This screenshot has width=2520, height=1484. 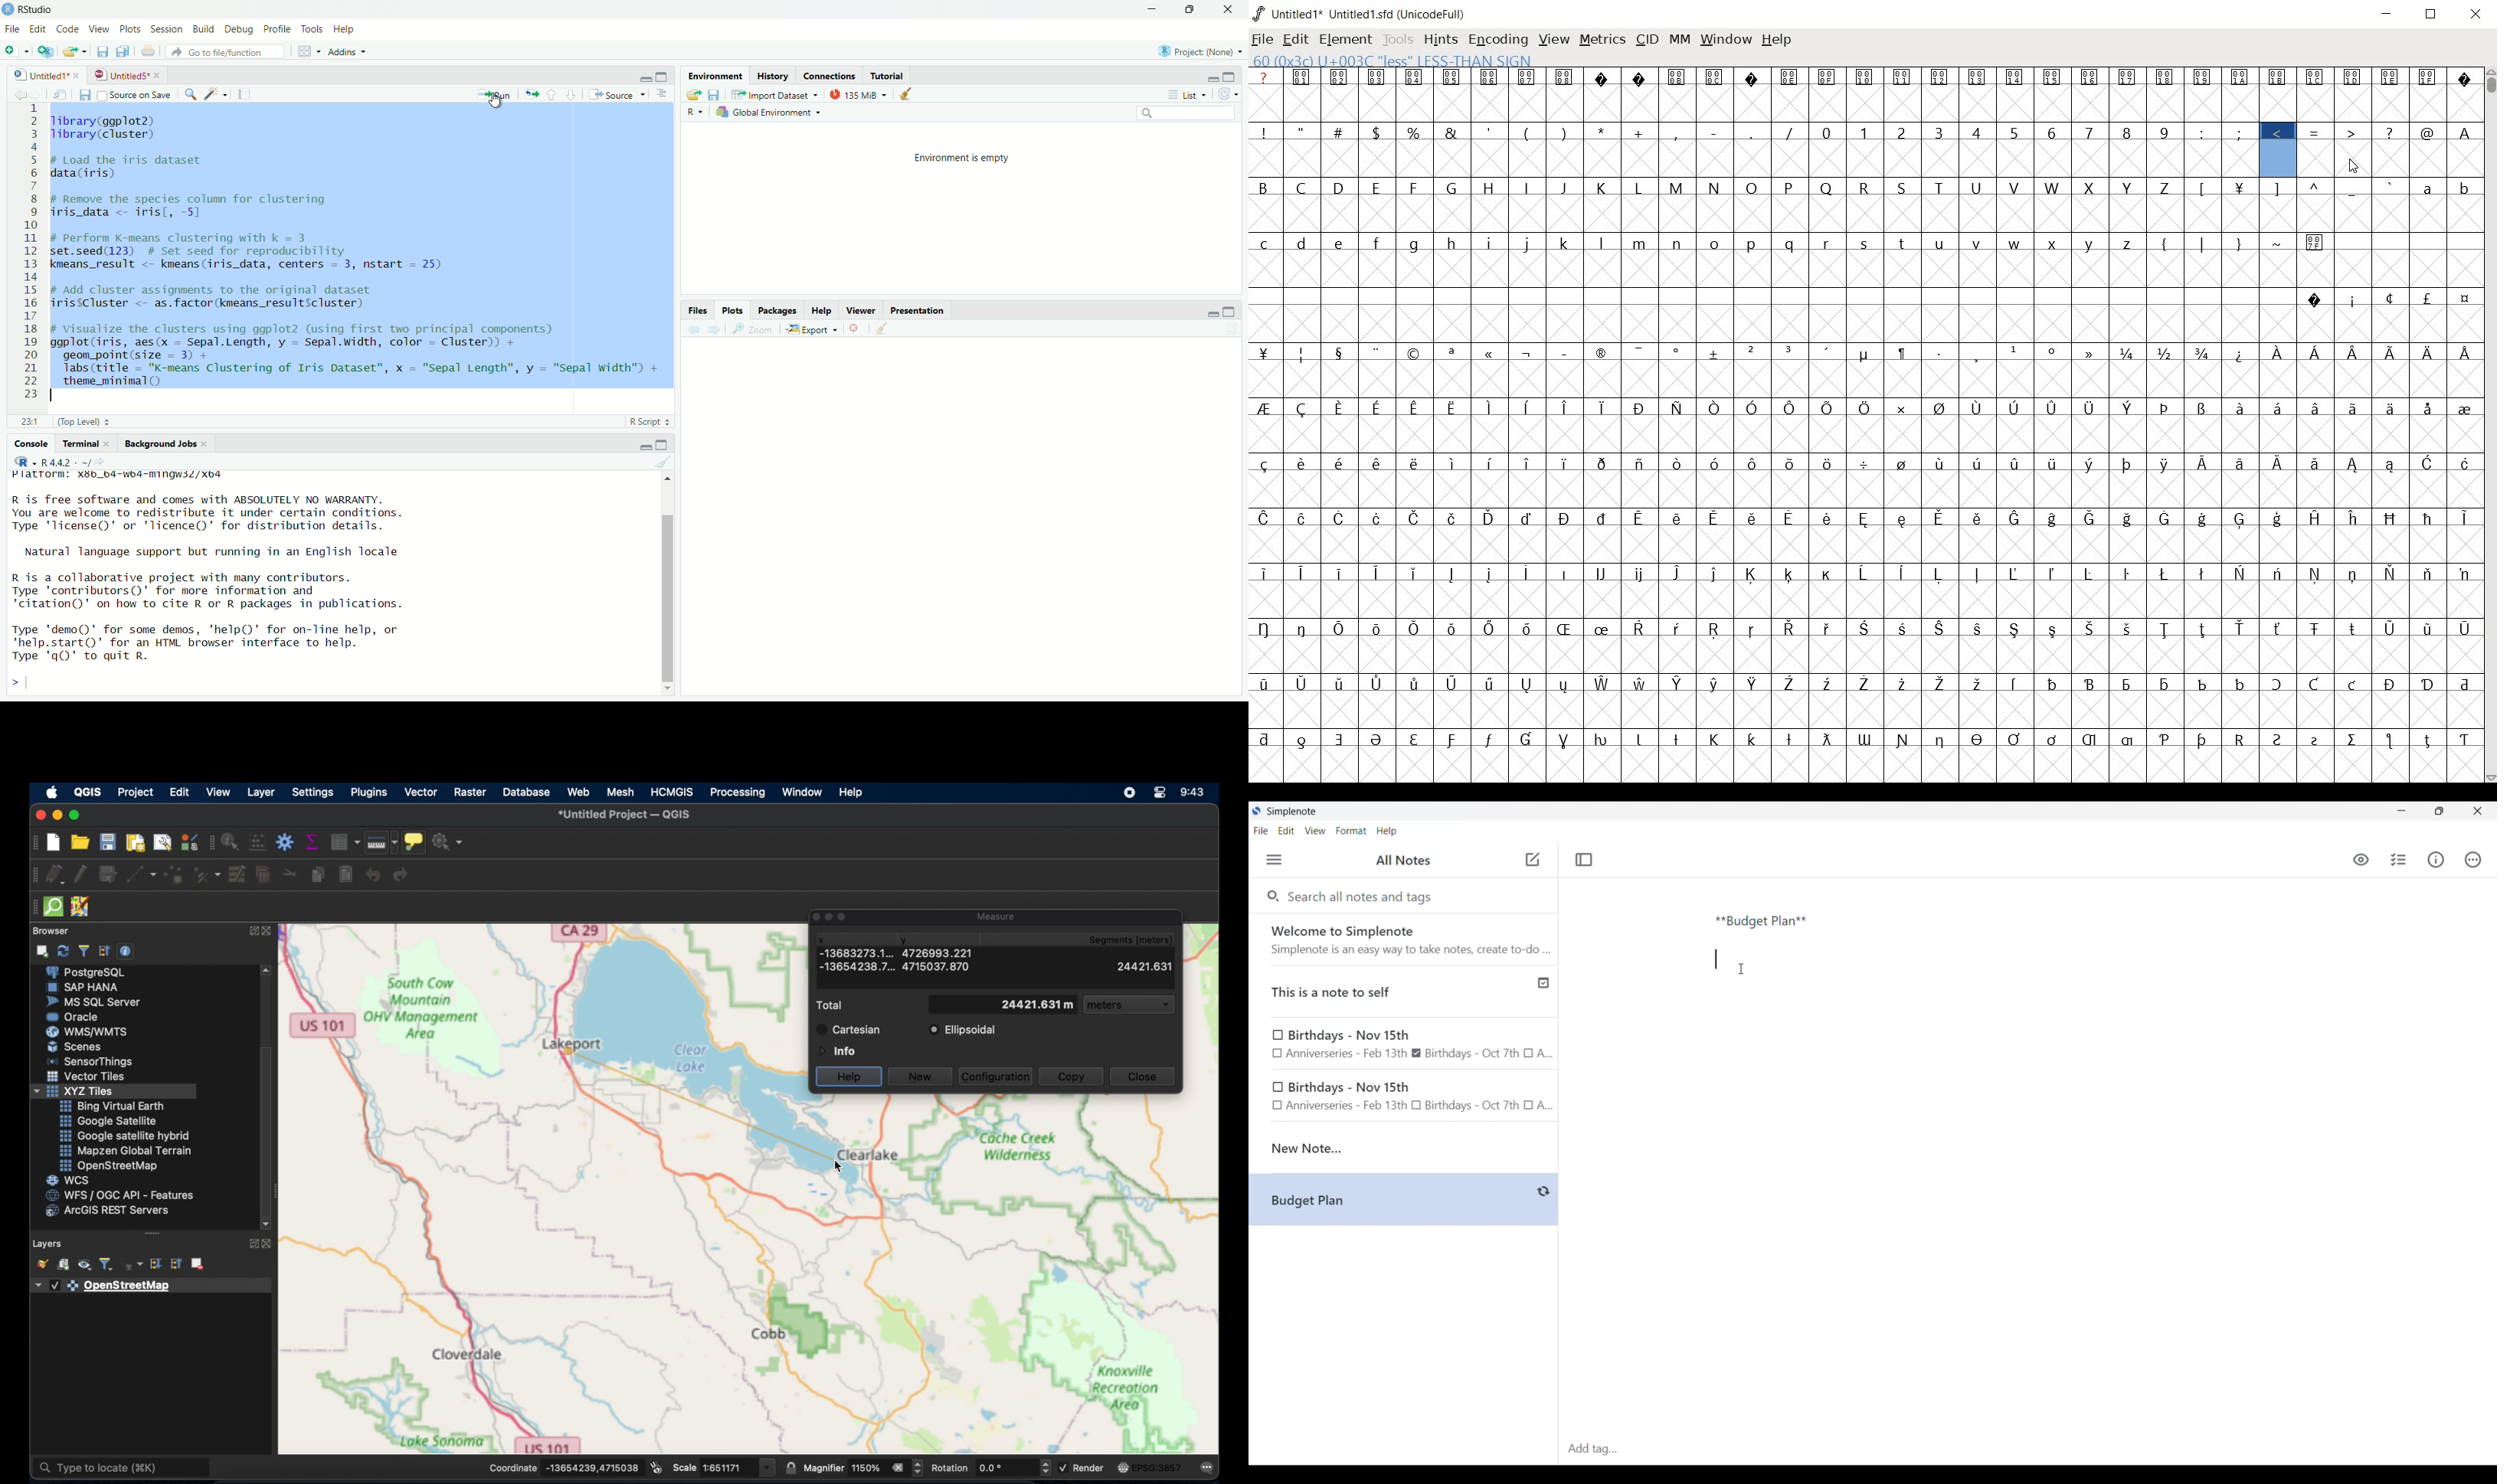 I want to click on platform, so click(x=113, y=478).